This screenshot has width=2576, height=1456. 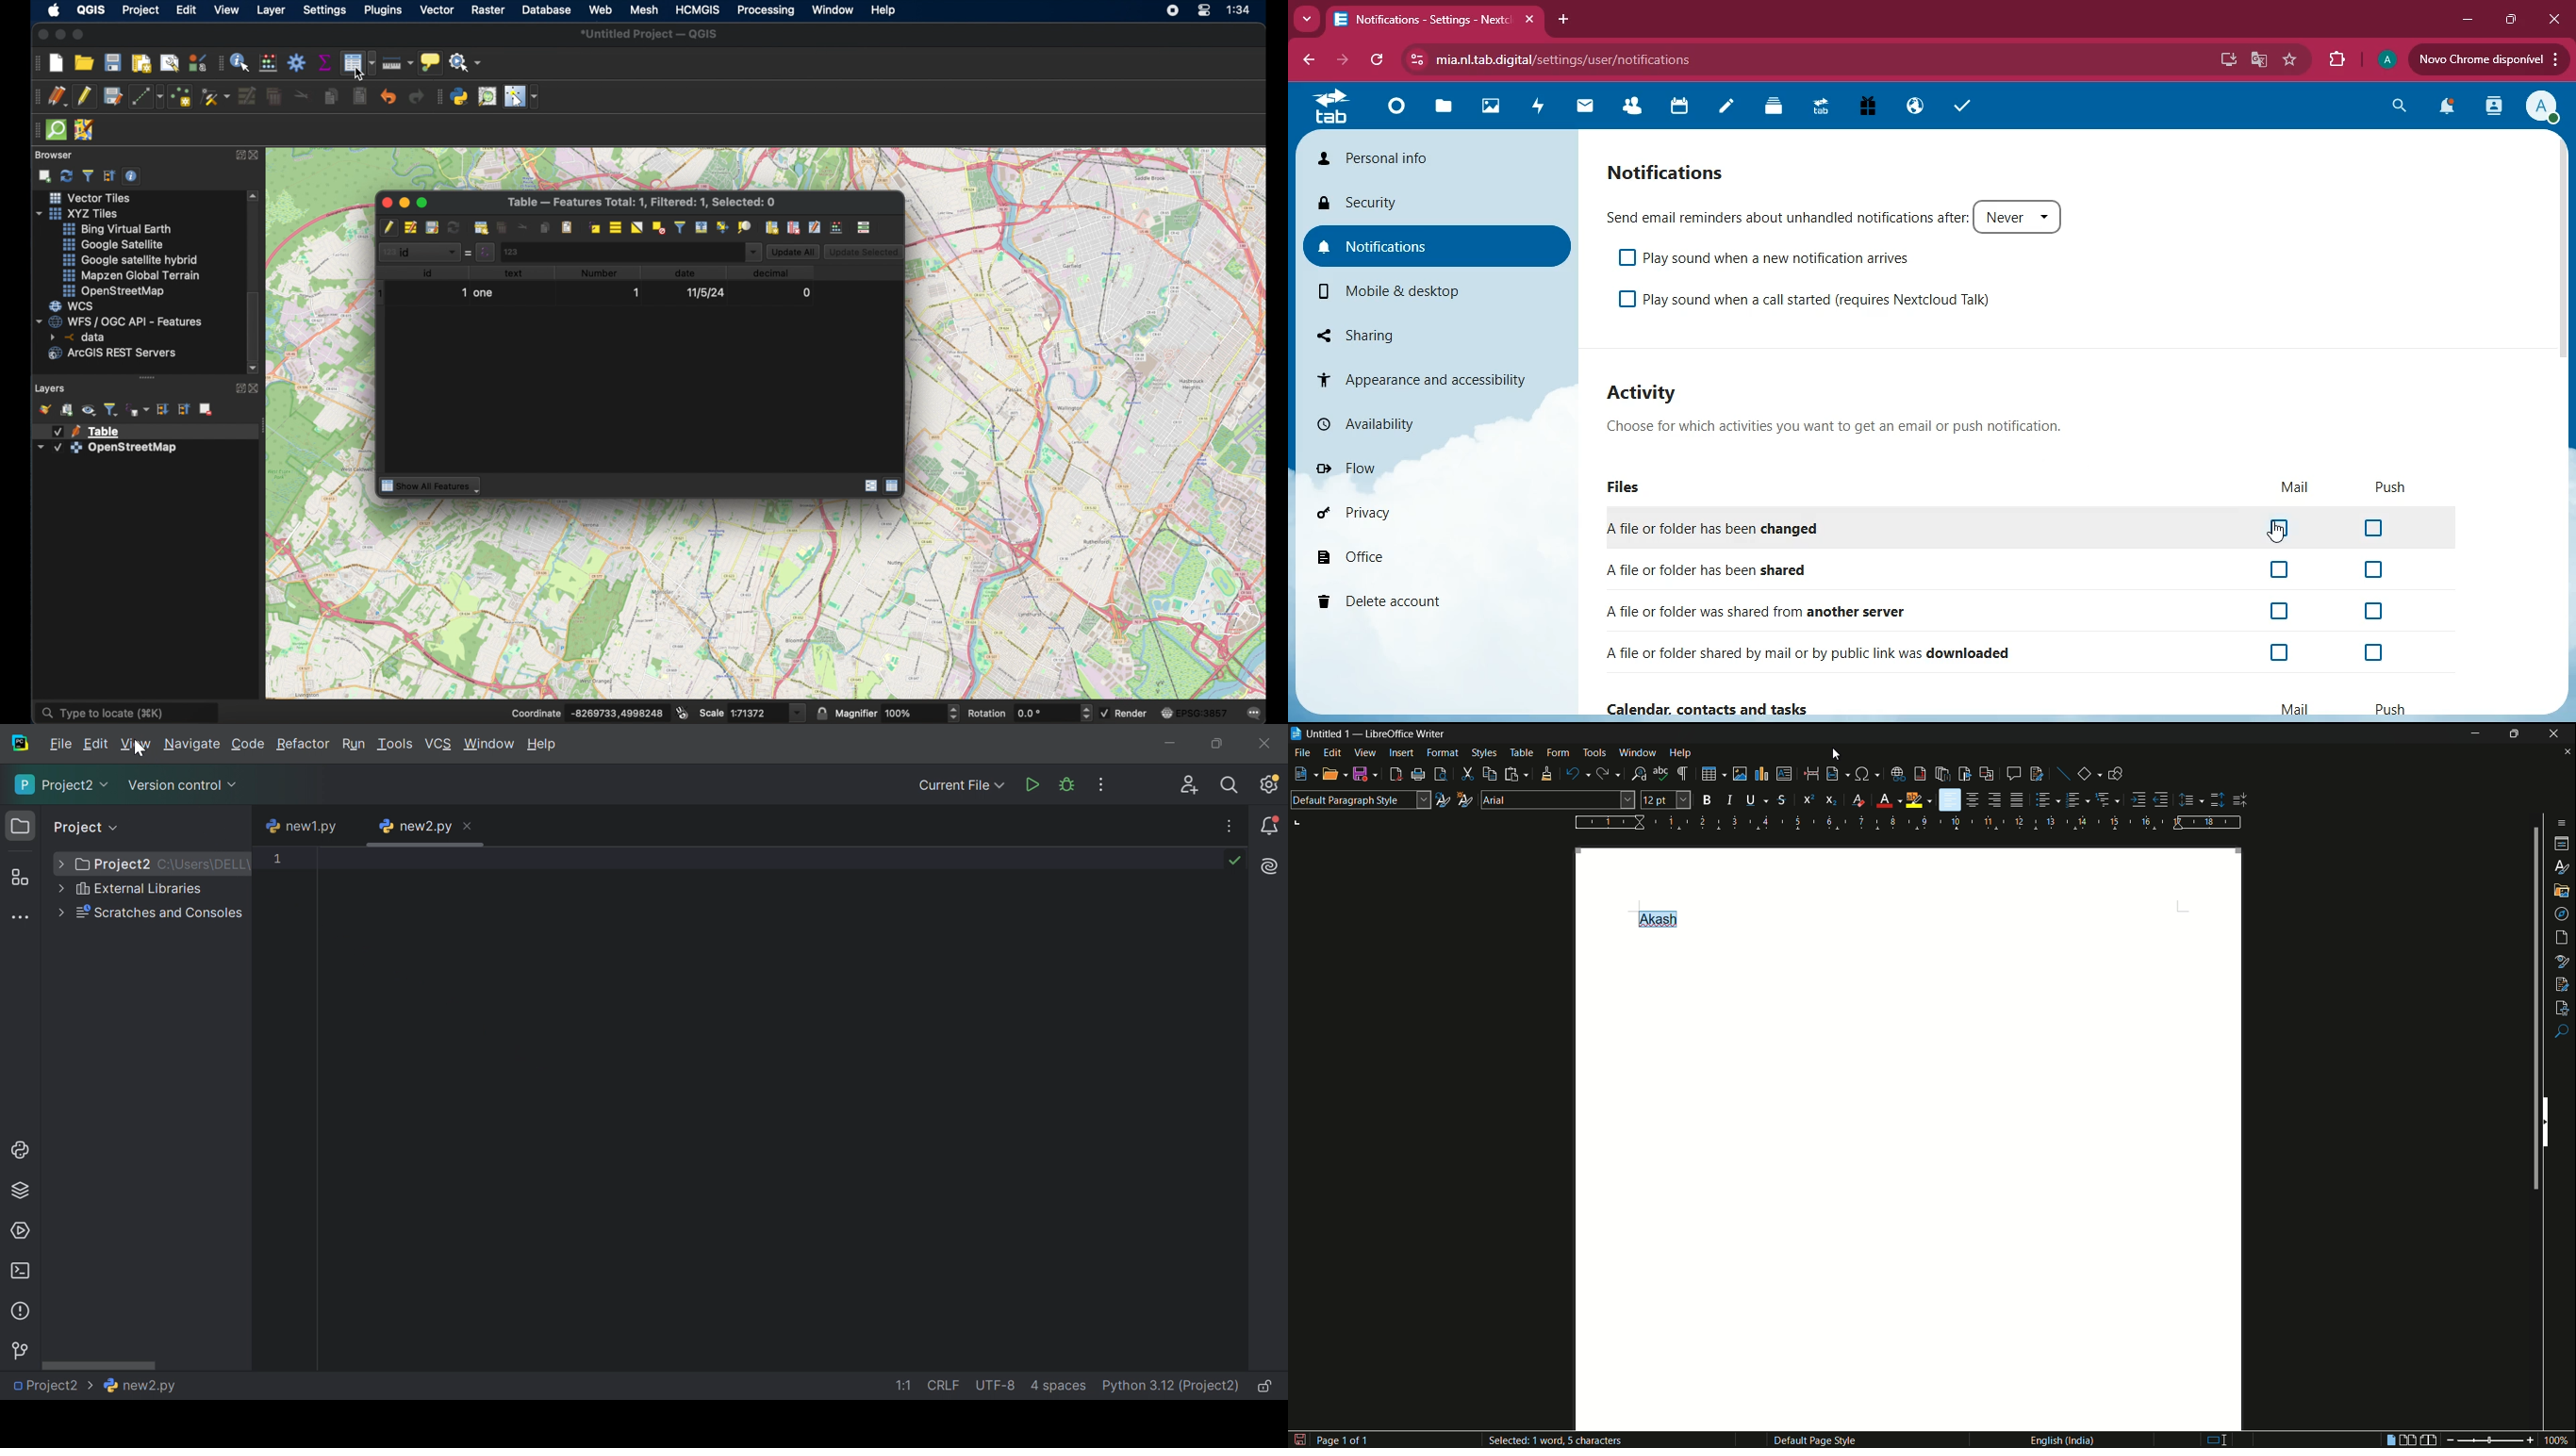 I want to click on character highlighting color, so click(x=1914, y=800).